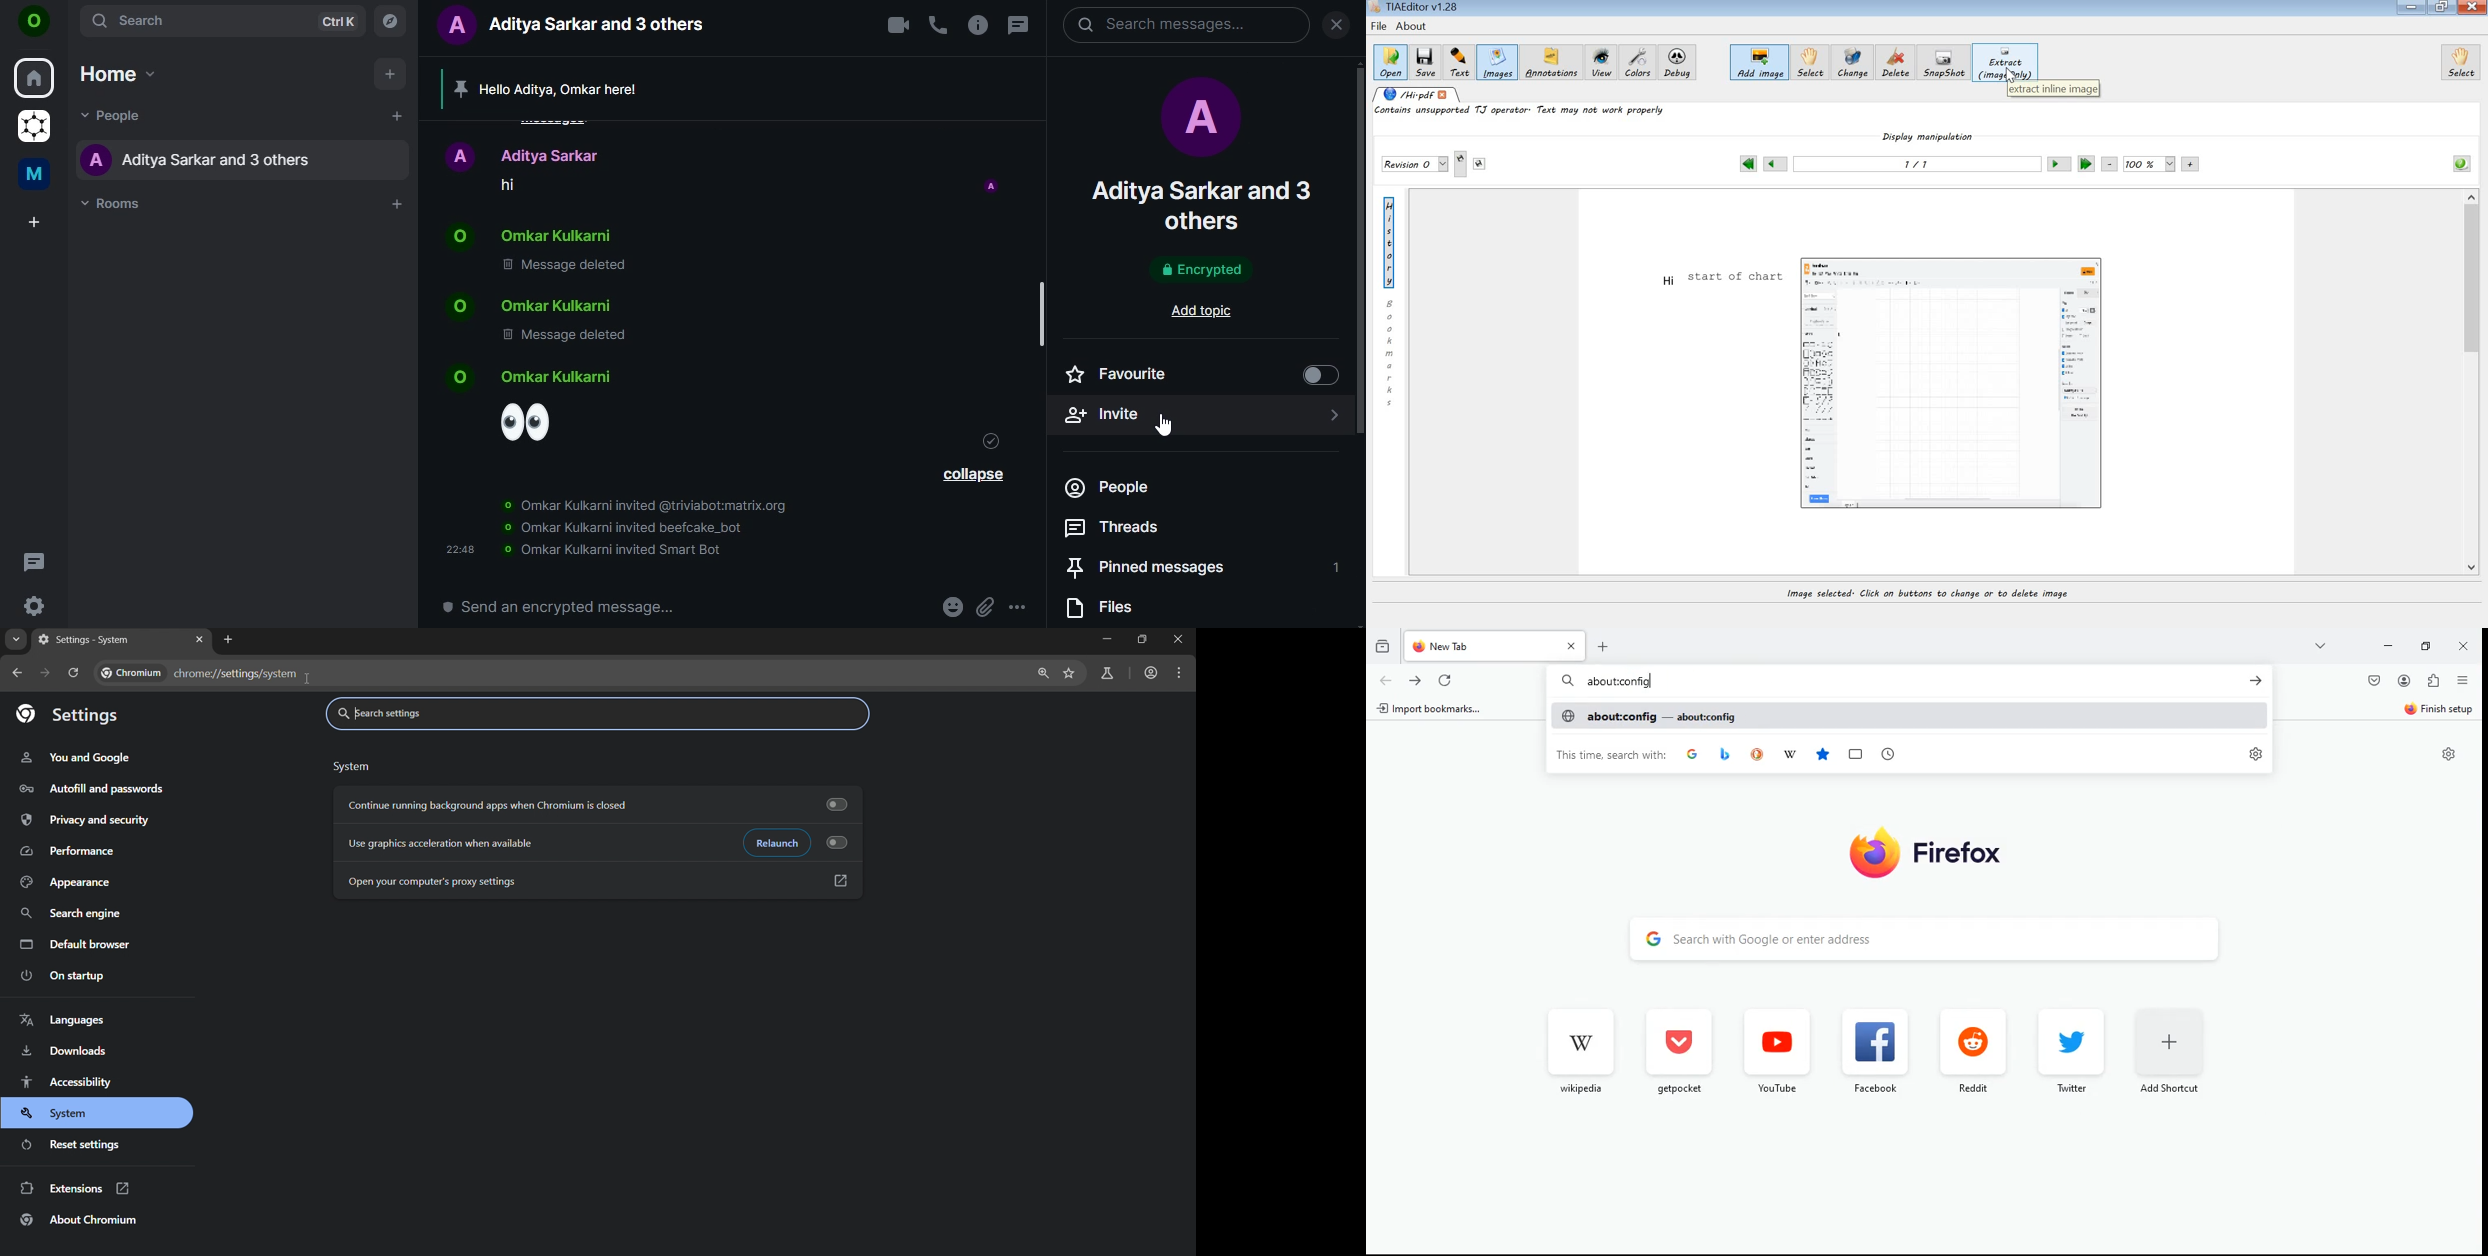 The height and width of the screenshot is (1260, 2492). Describe the element at coordinates (1392, 241) in the screenshot. I see `History` at that location.